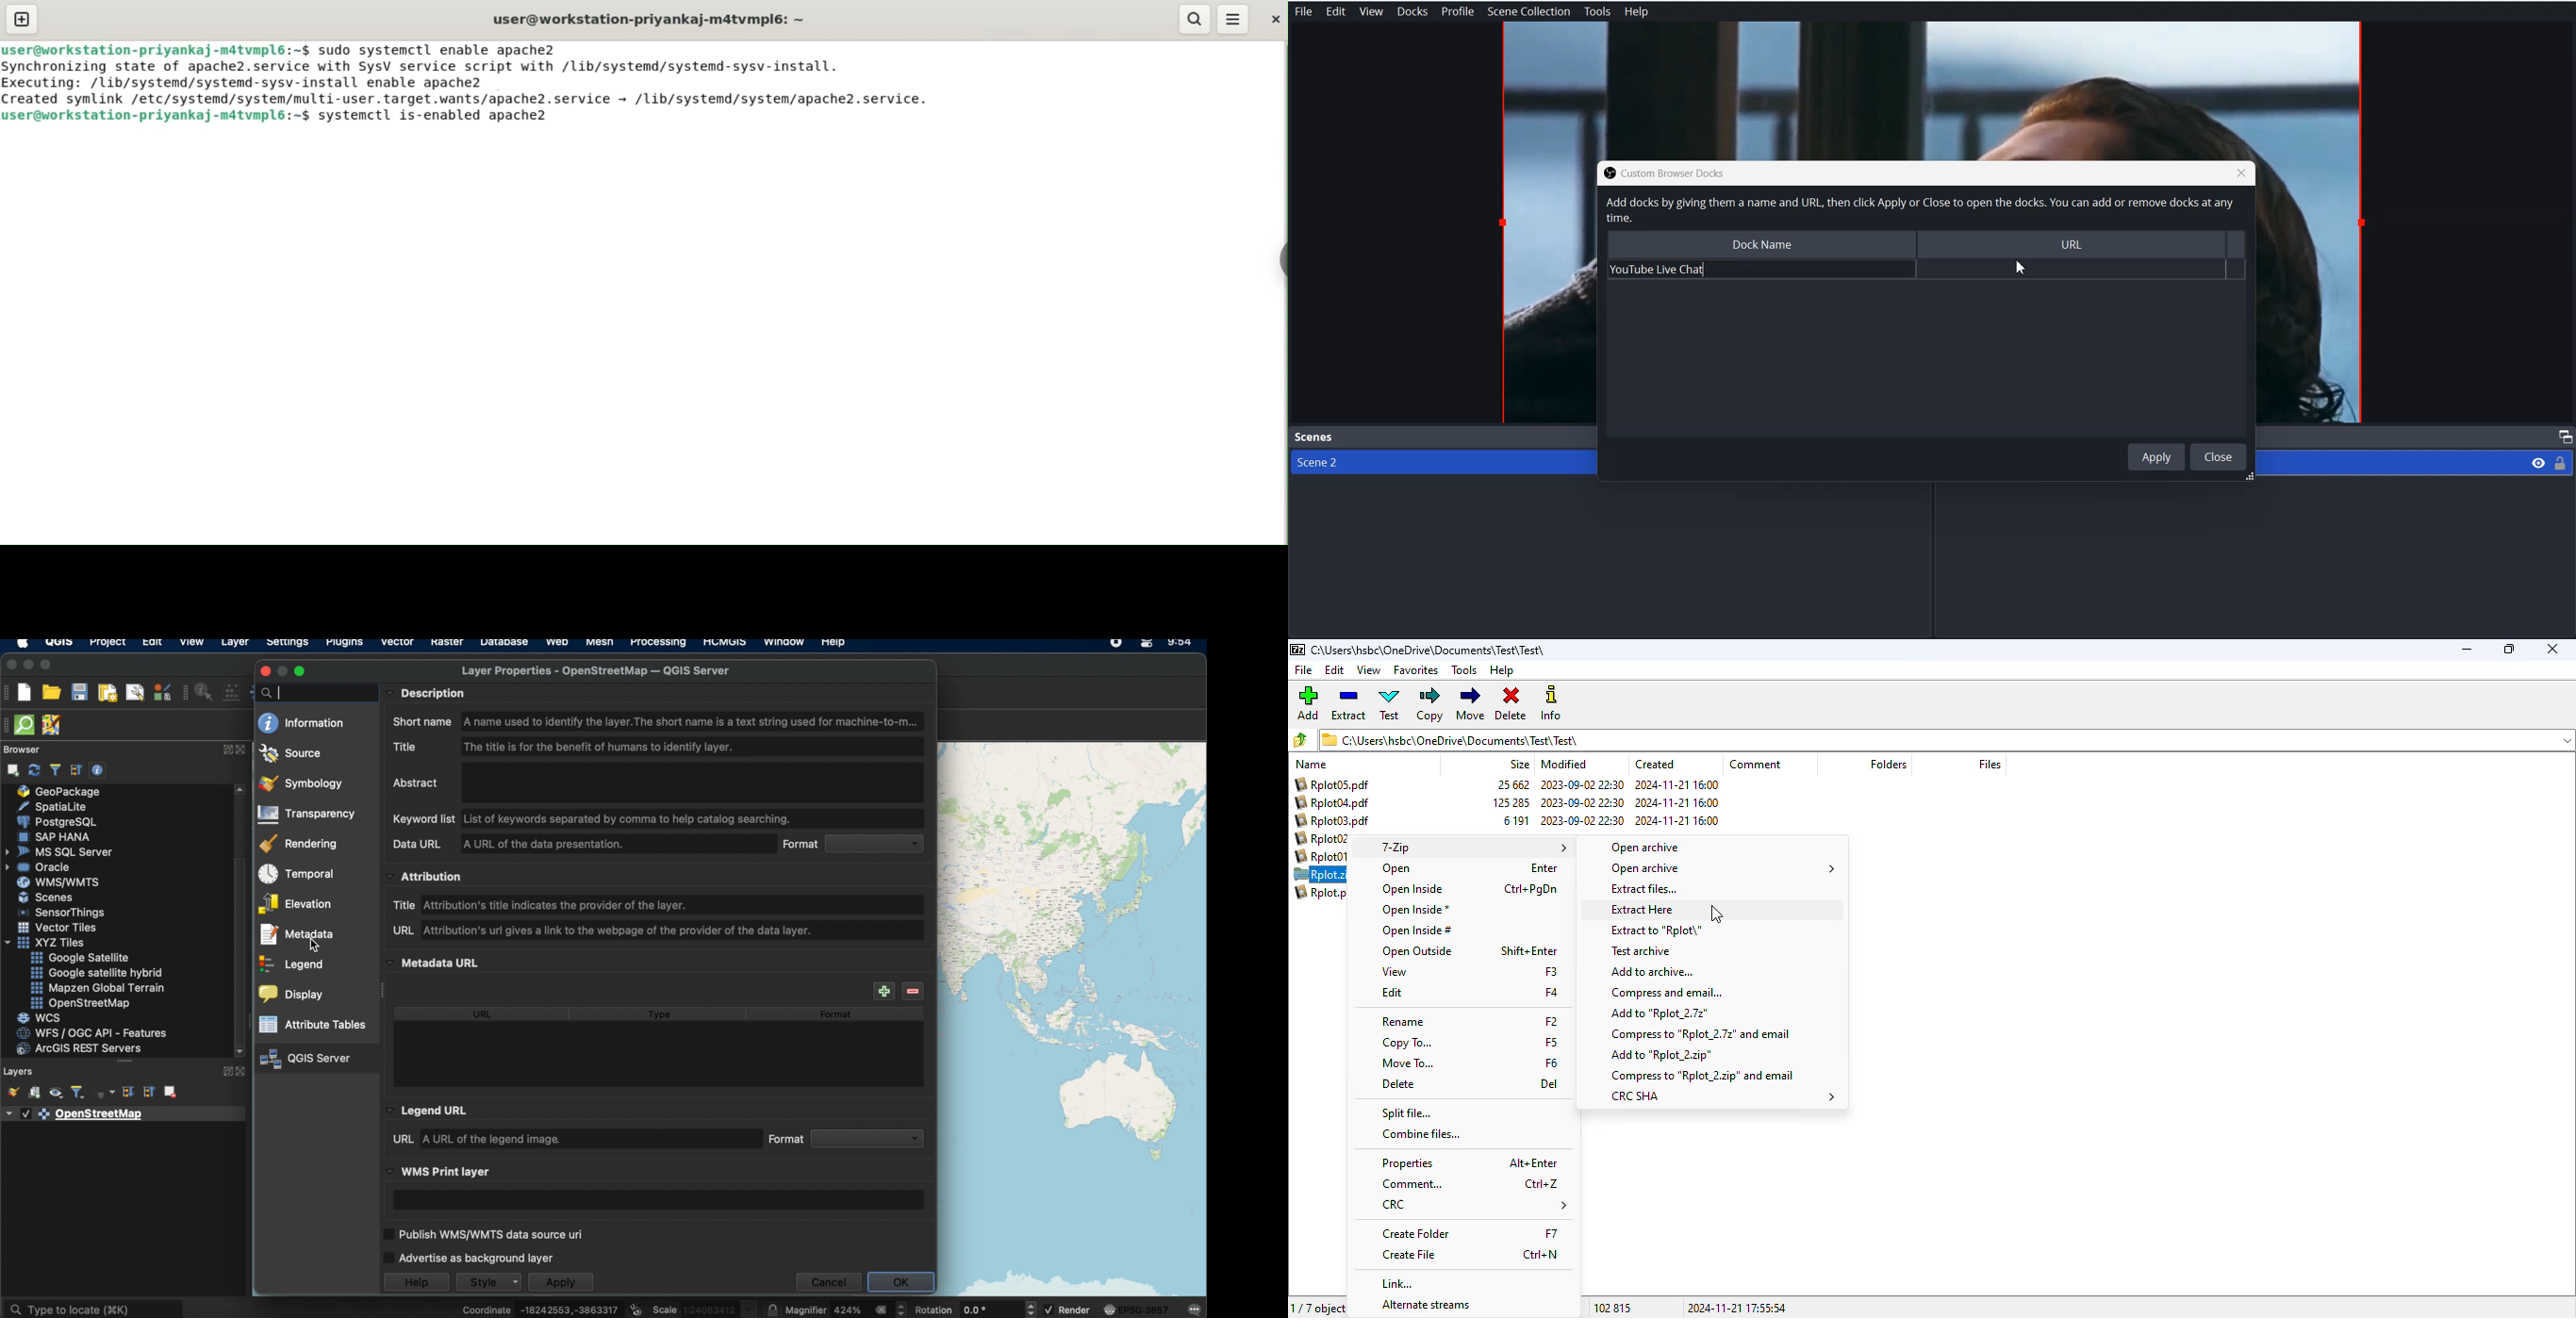 Image resolution: width=2576 pixels, height=1344 pixels. What do you see at coordinates (1760, 243) in the screenshot?
I see `Dock Name` at bounding box center [1760, 243].